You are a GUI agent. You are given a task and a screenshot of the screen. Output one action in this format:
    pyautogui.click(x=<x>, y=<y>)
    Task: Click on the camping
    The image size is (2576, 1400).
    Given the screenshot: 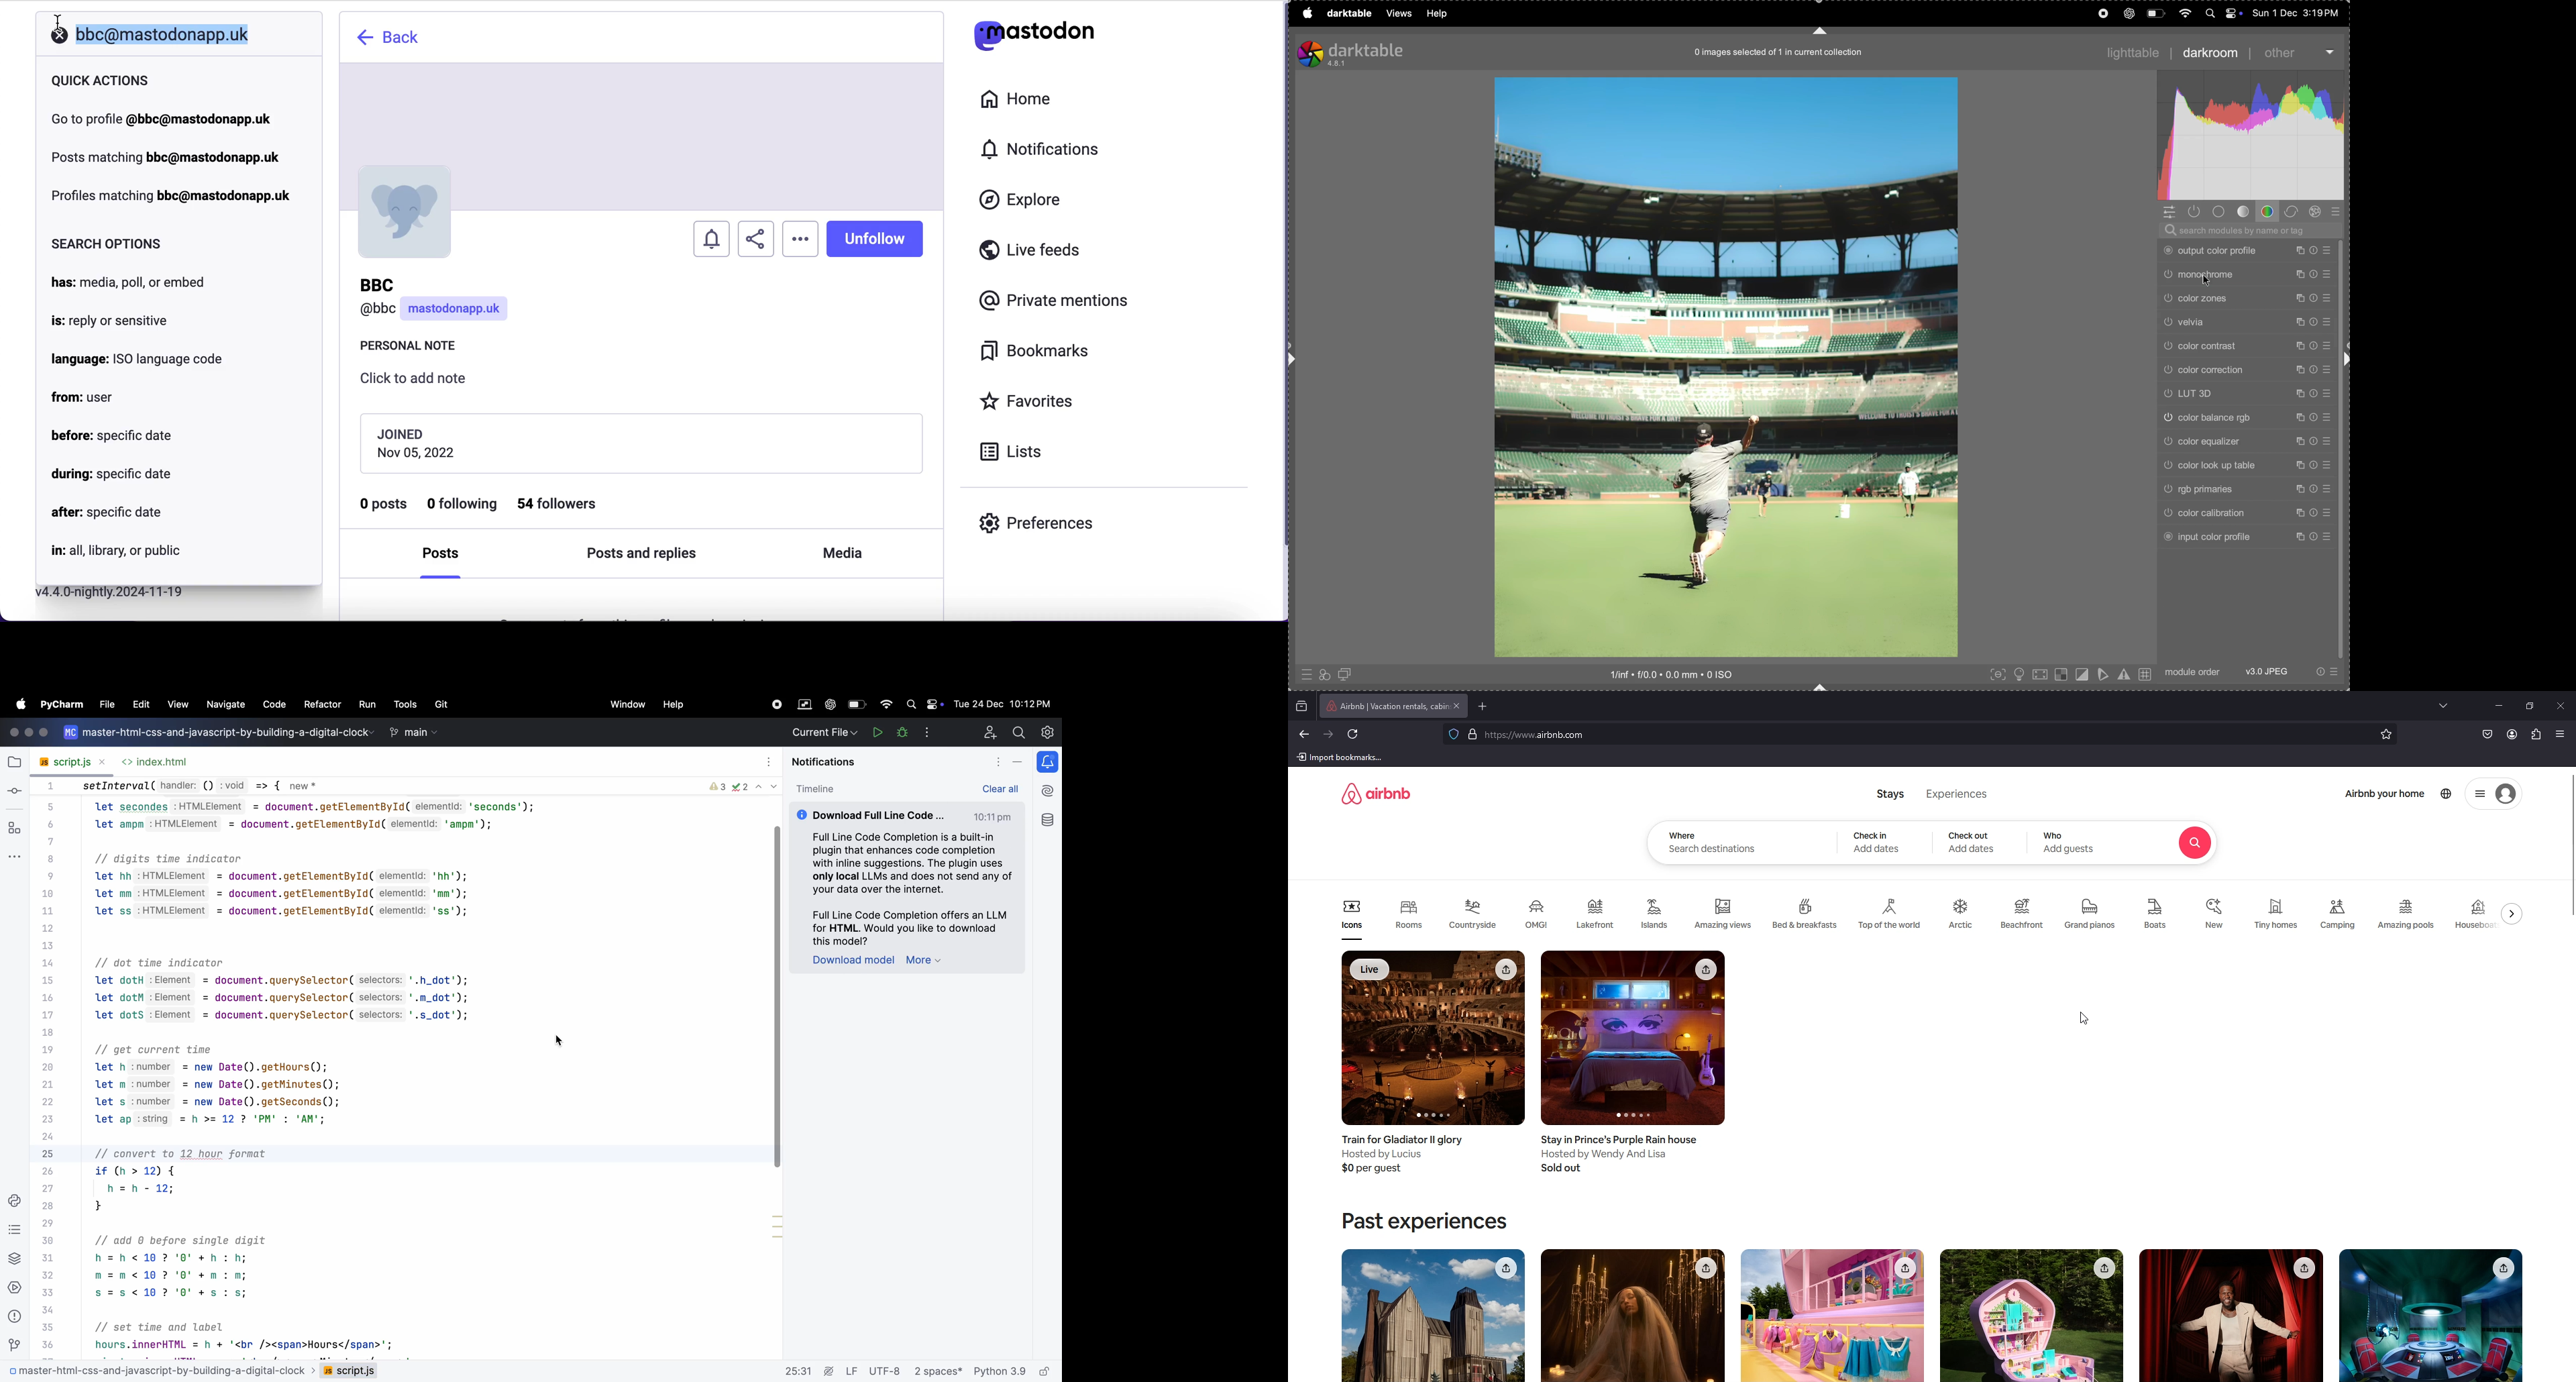 What is the action you would take?
    pyautogui.click(x=2338, y=914)
    